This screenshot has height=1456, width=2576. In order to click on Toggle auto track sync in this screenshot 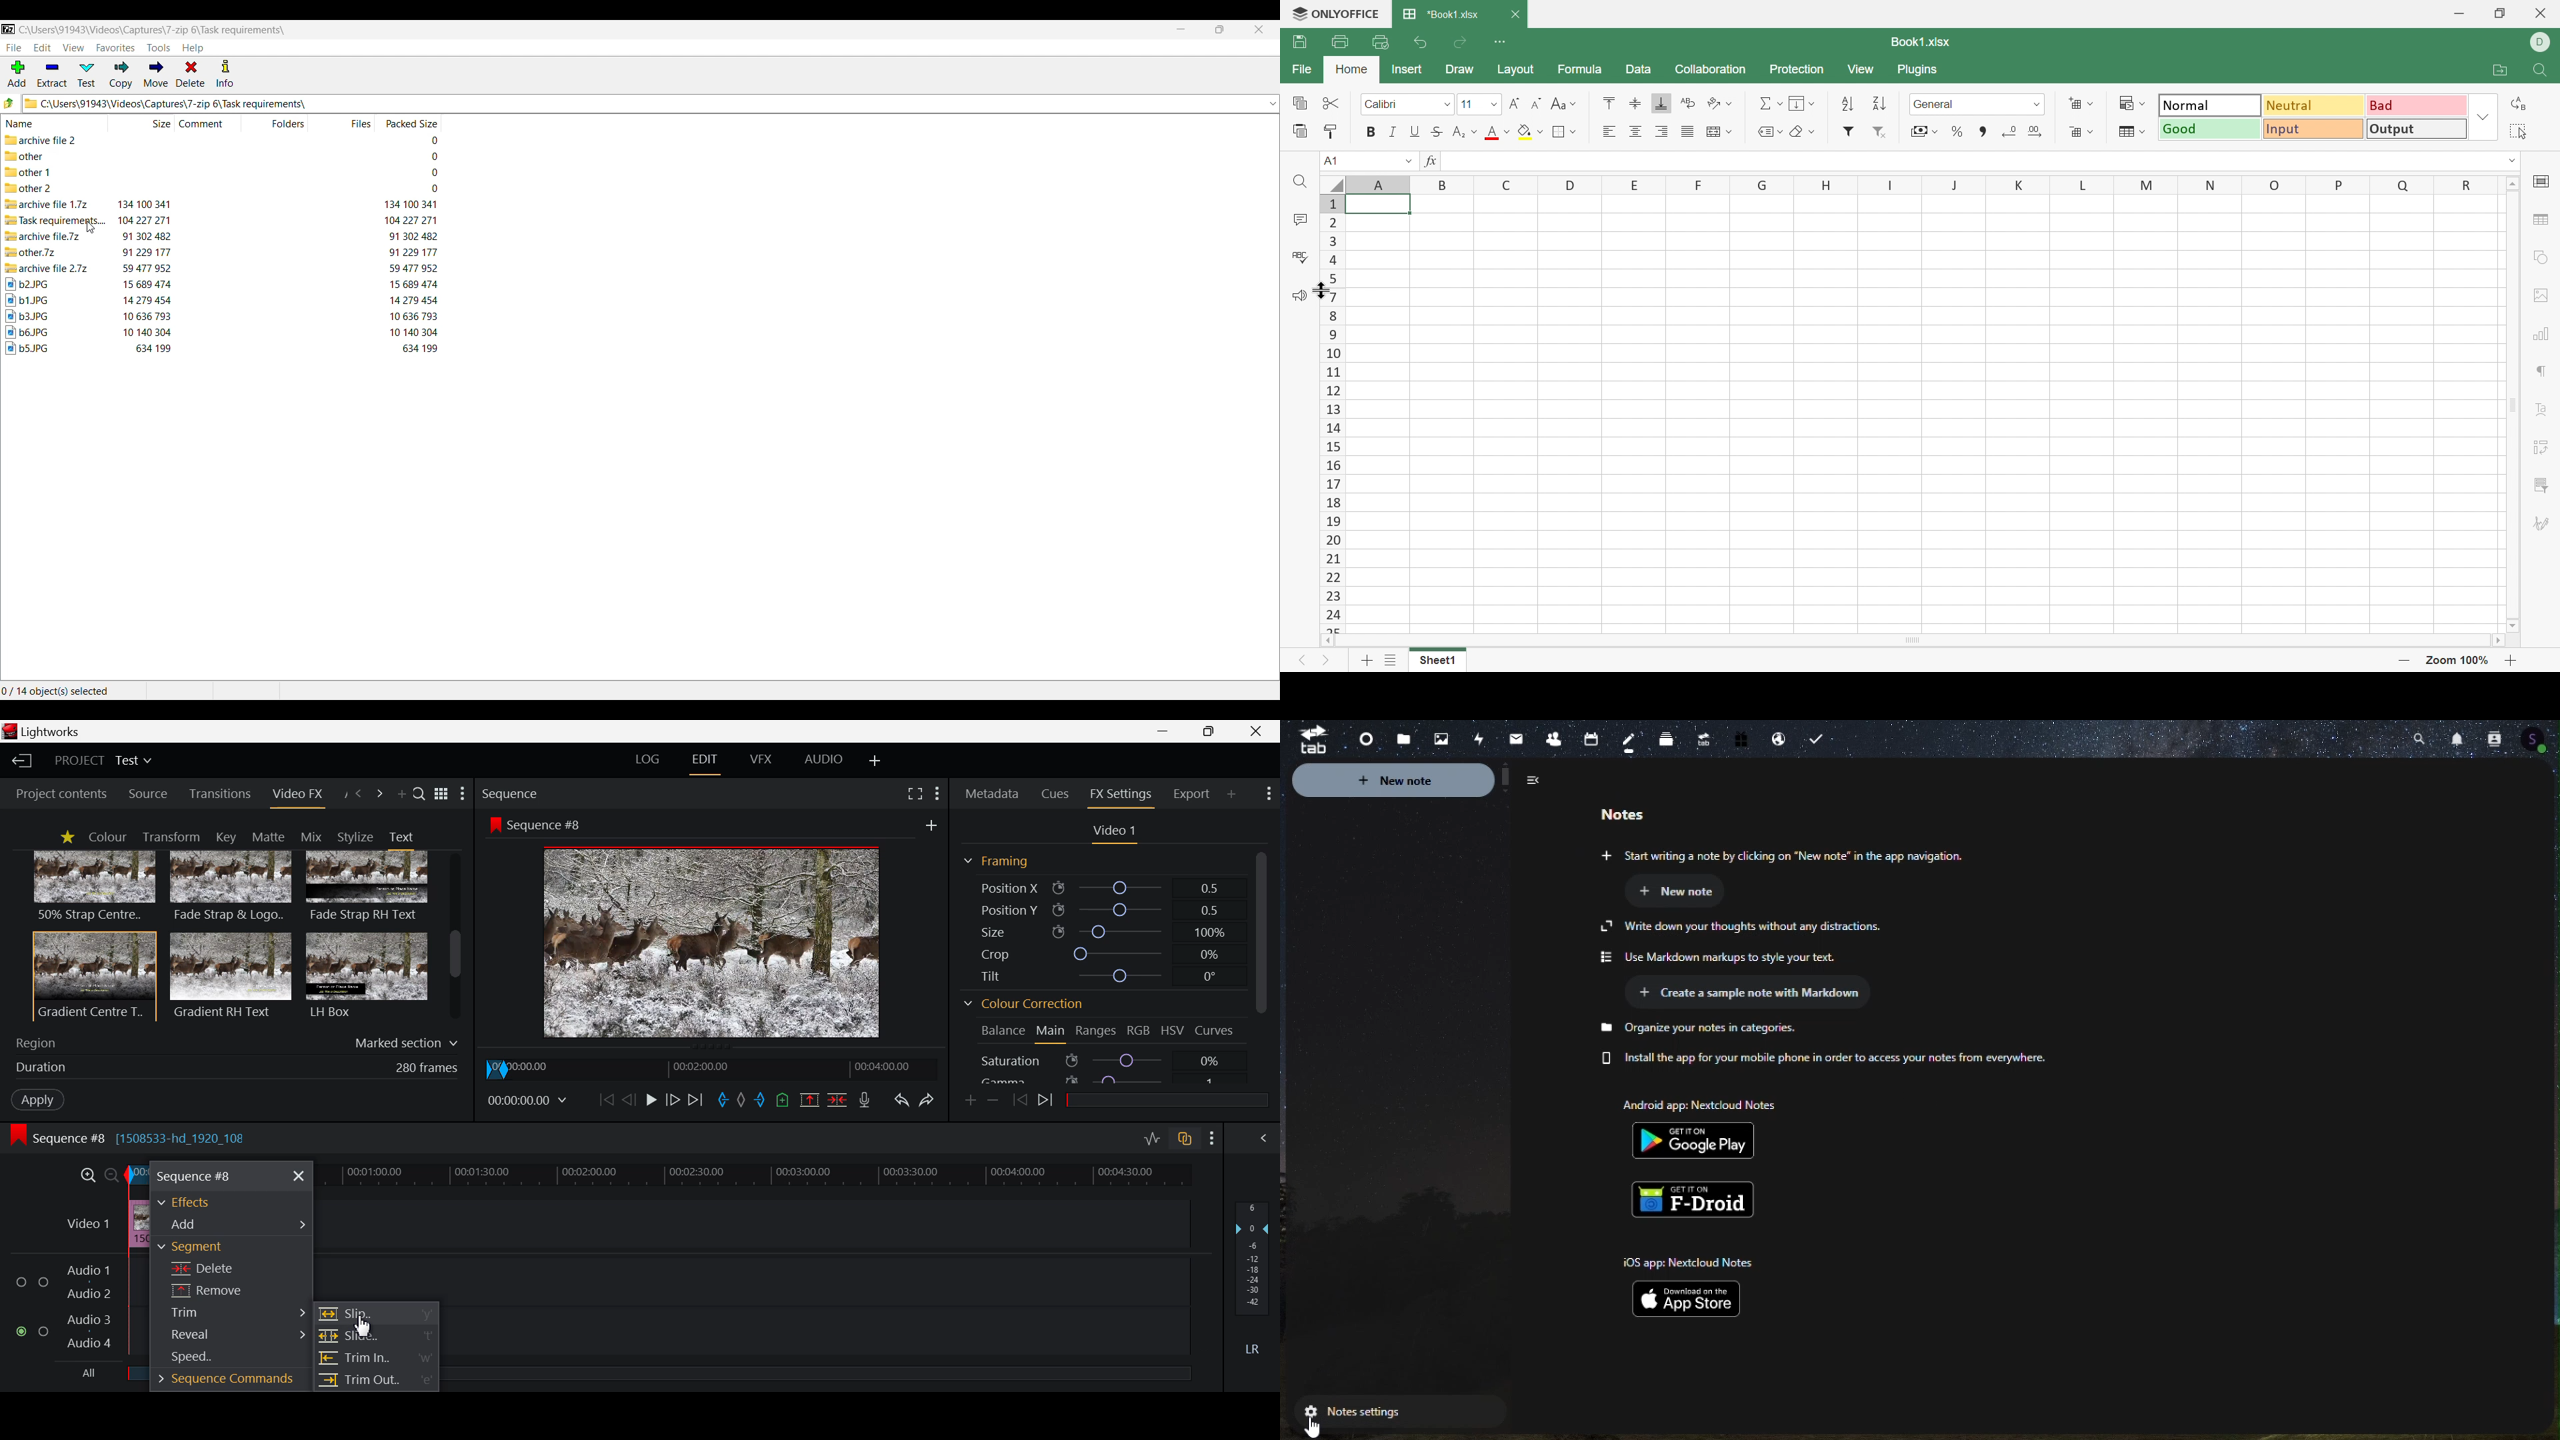, I will do `click(1187, 1141)`.